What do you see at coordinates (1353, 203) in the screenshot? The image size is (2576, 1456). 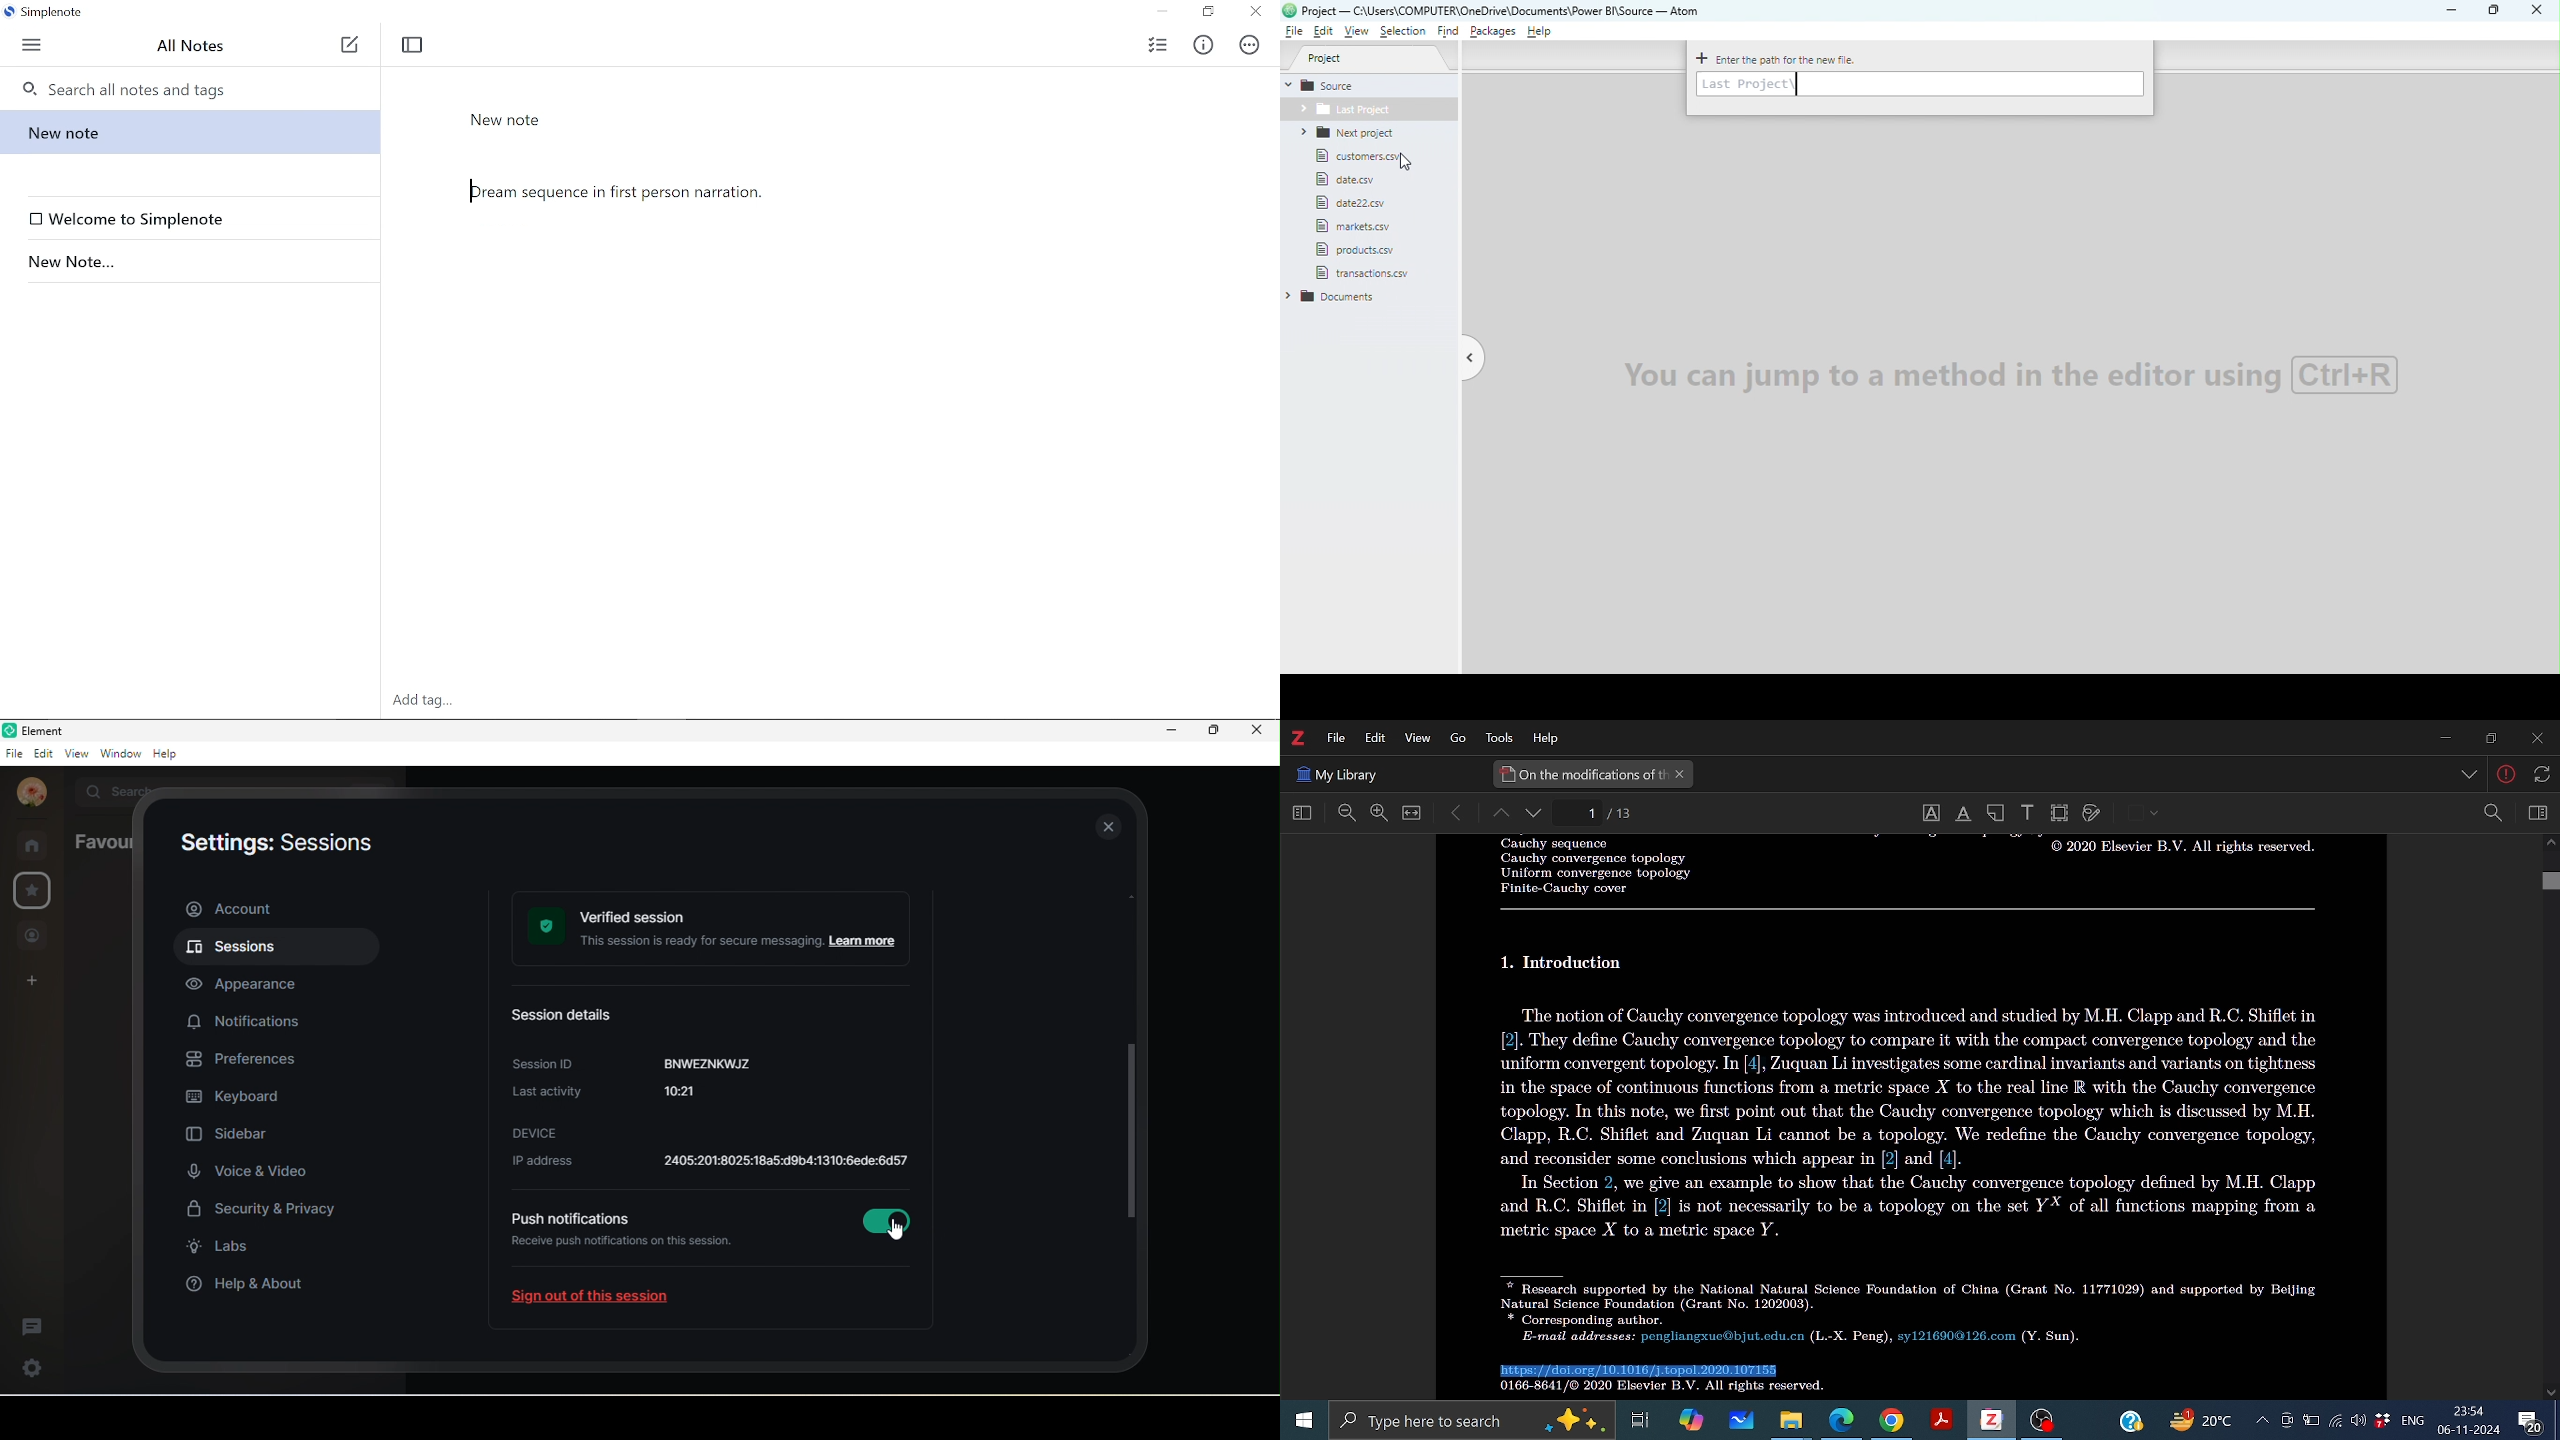 I see `file` at bounding box center [1353, 203].